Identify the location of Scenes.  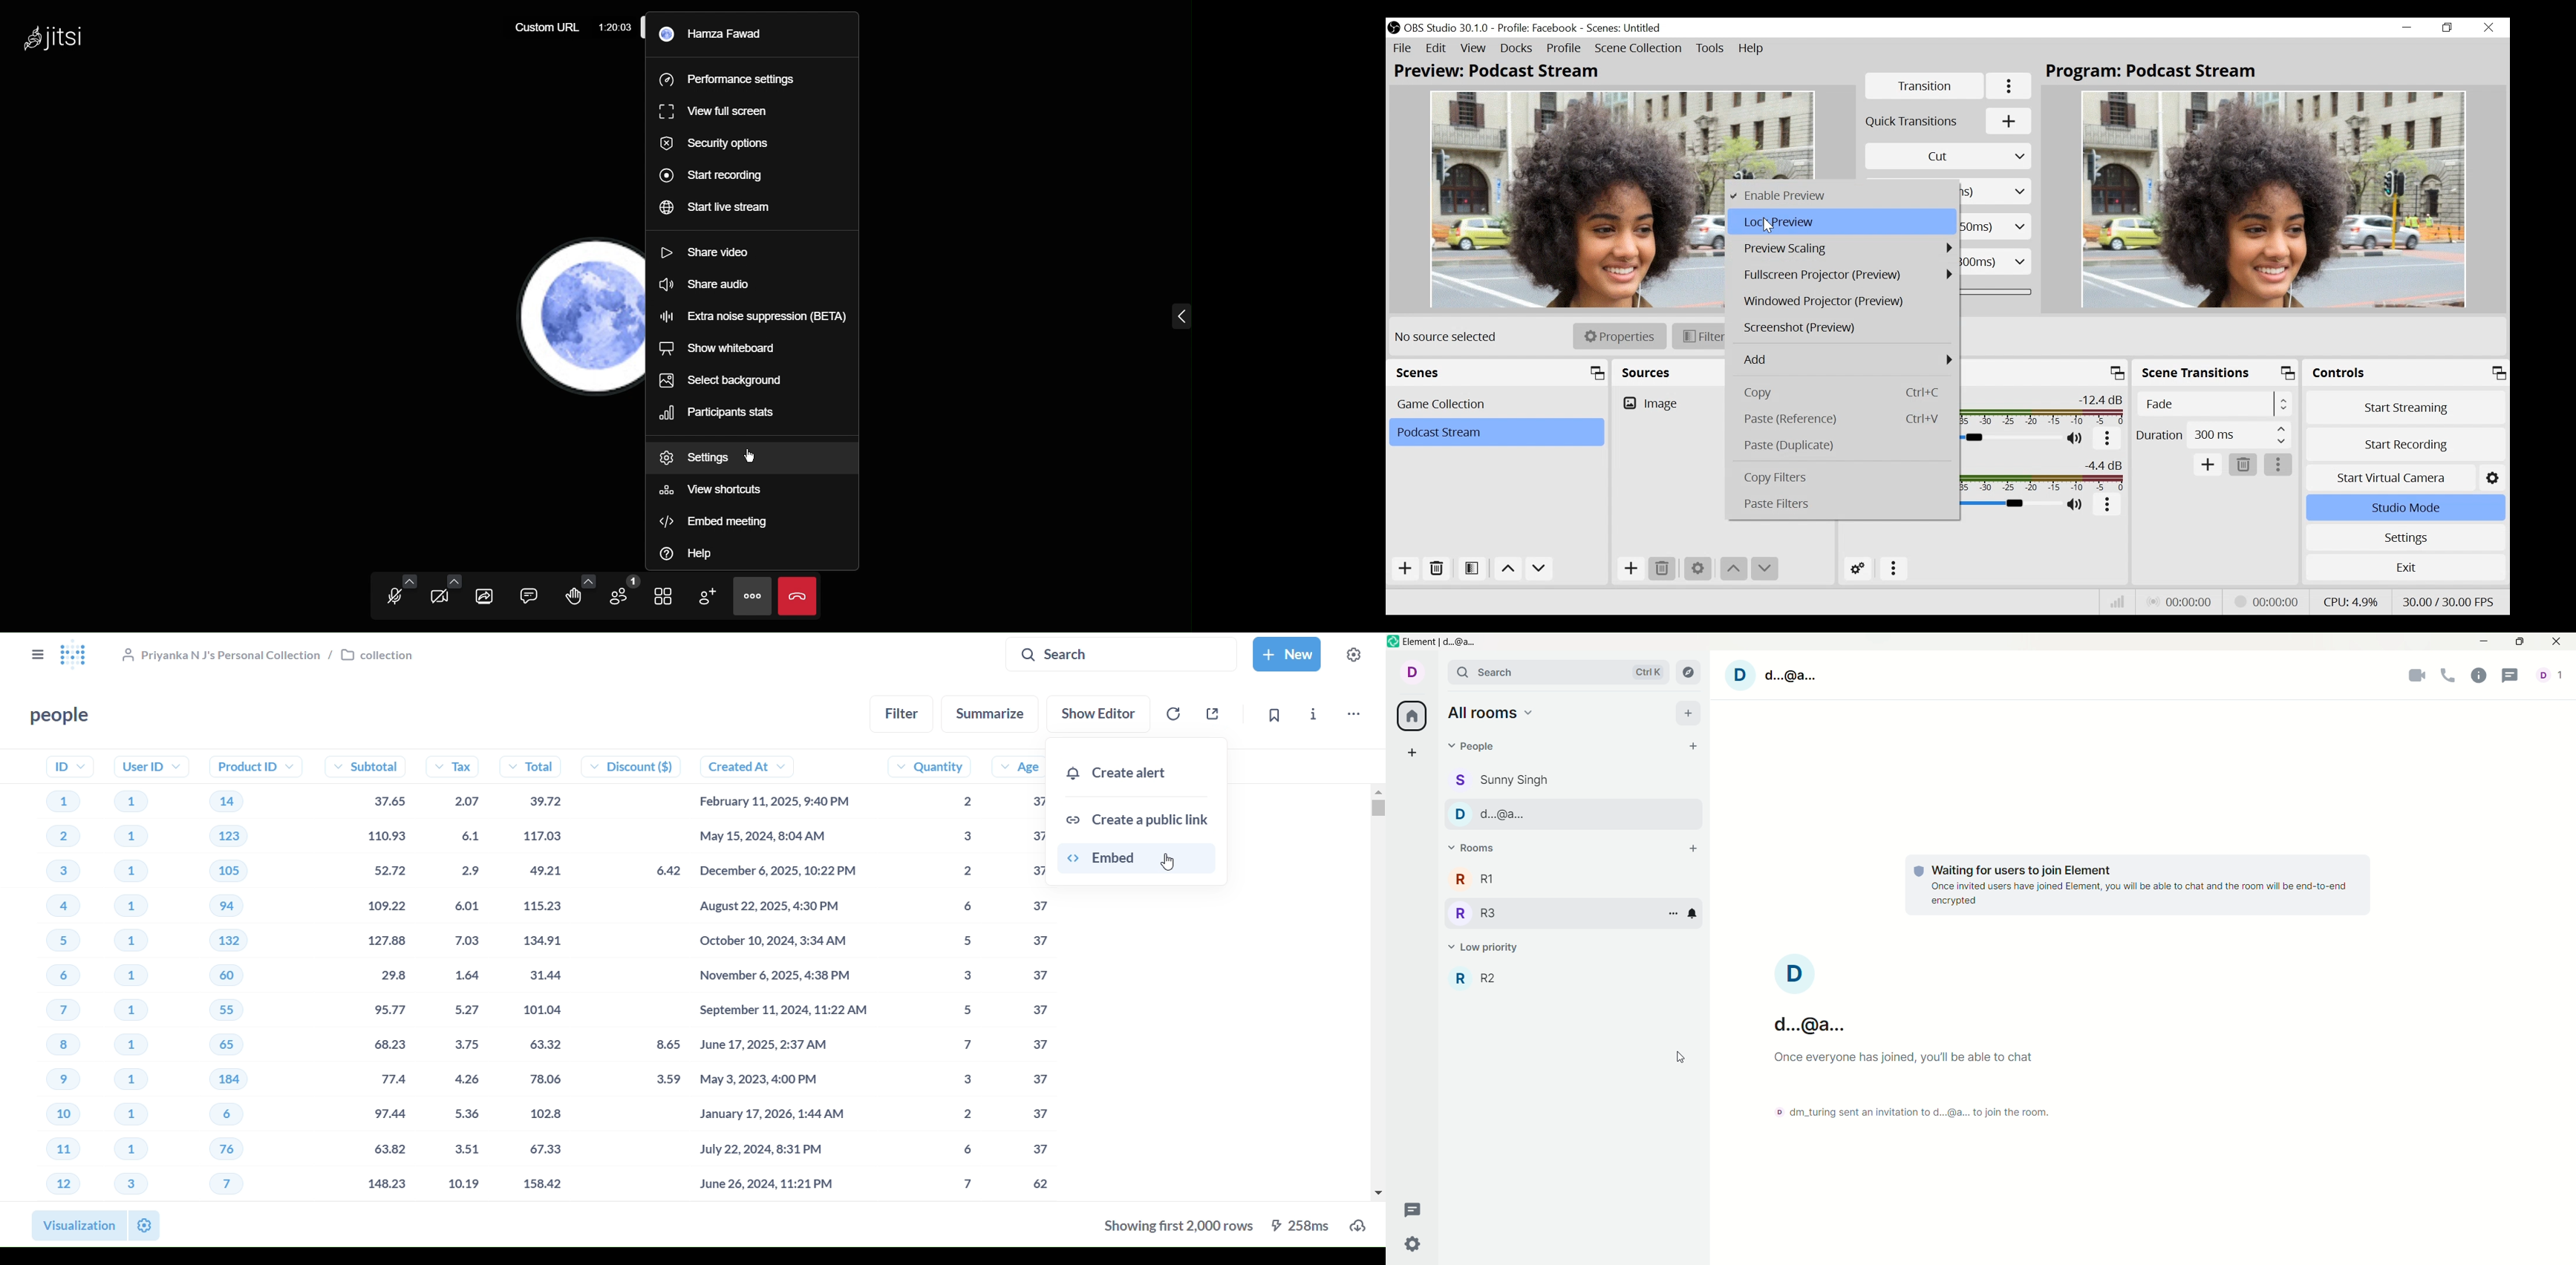
(1499, 372).